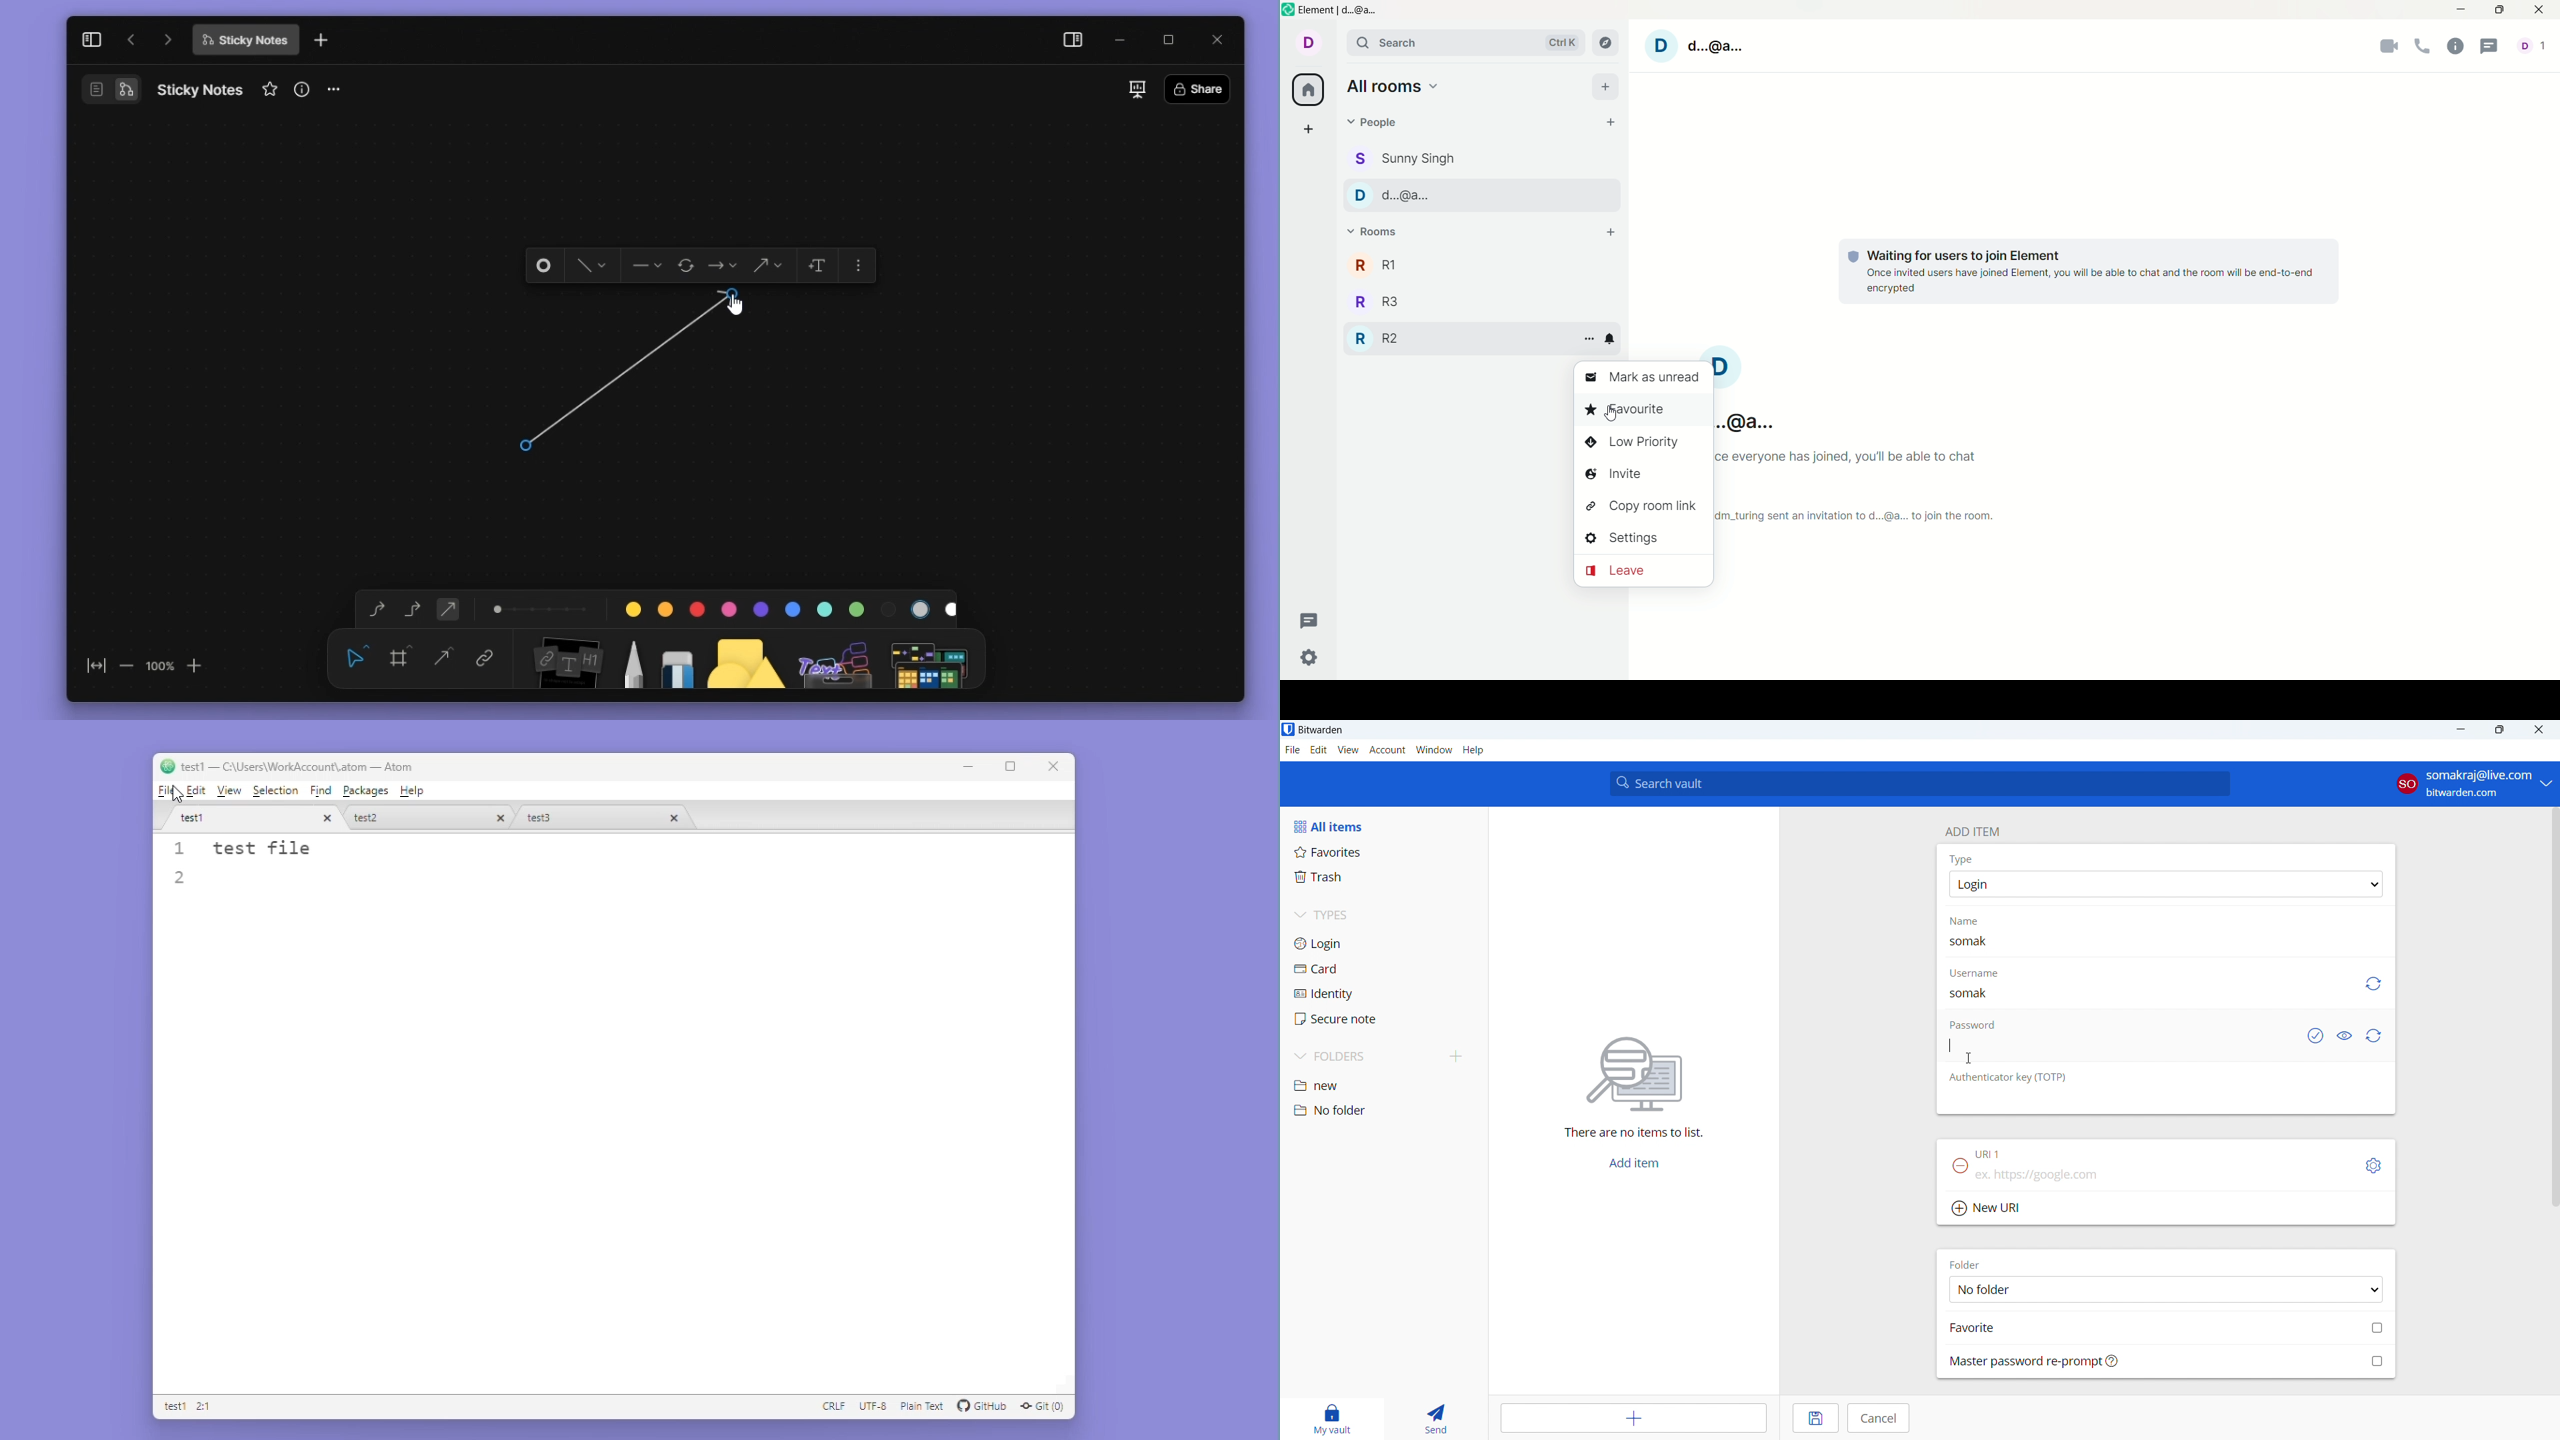 The image size is (2576, 1456). What do you see at coordinates (1971, 994) in the screenshot?
I see `username added` at bounding box center [1971, 994].